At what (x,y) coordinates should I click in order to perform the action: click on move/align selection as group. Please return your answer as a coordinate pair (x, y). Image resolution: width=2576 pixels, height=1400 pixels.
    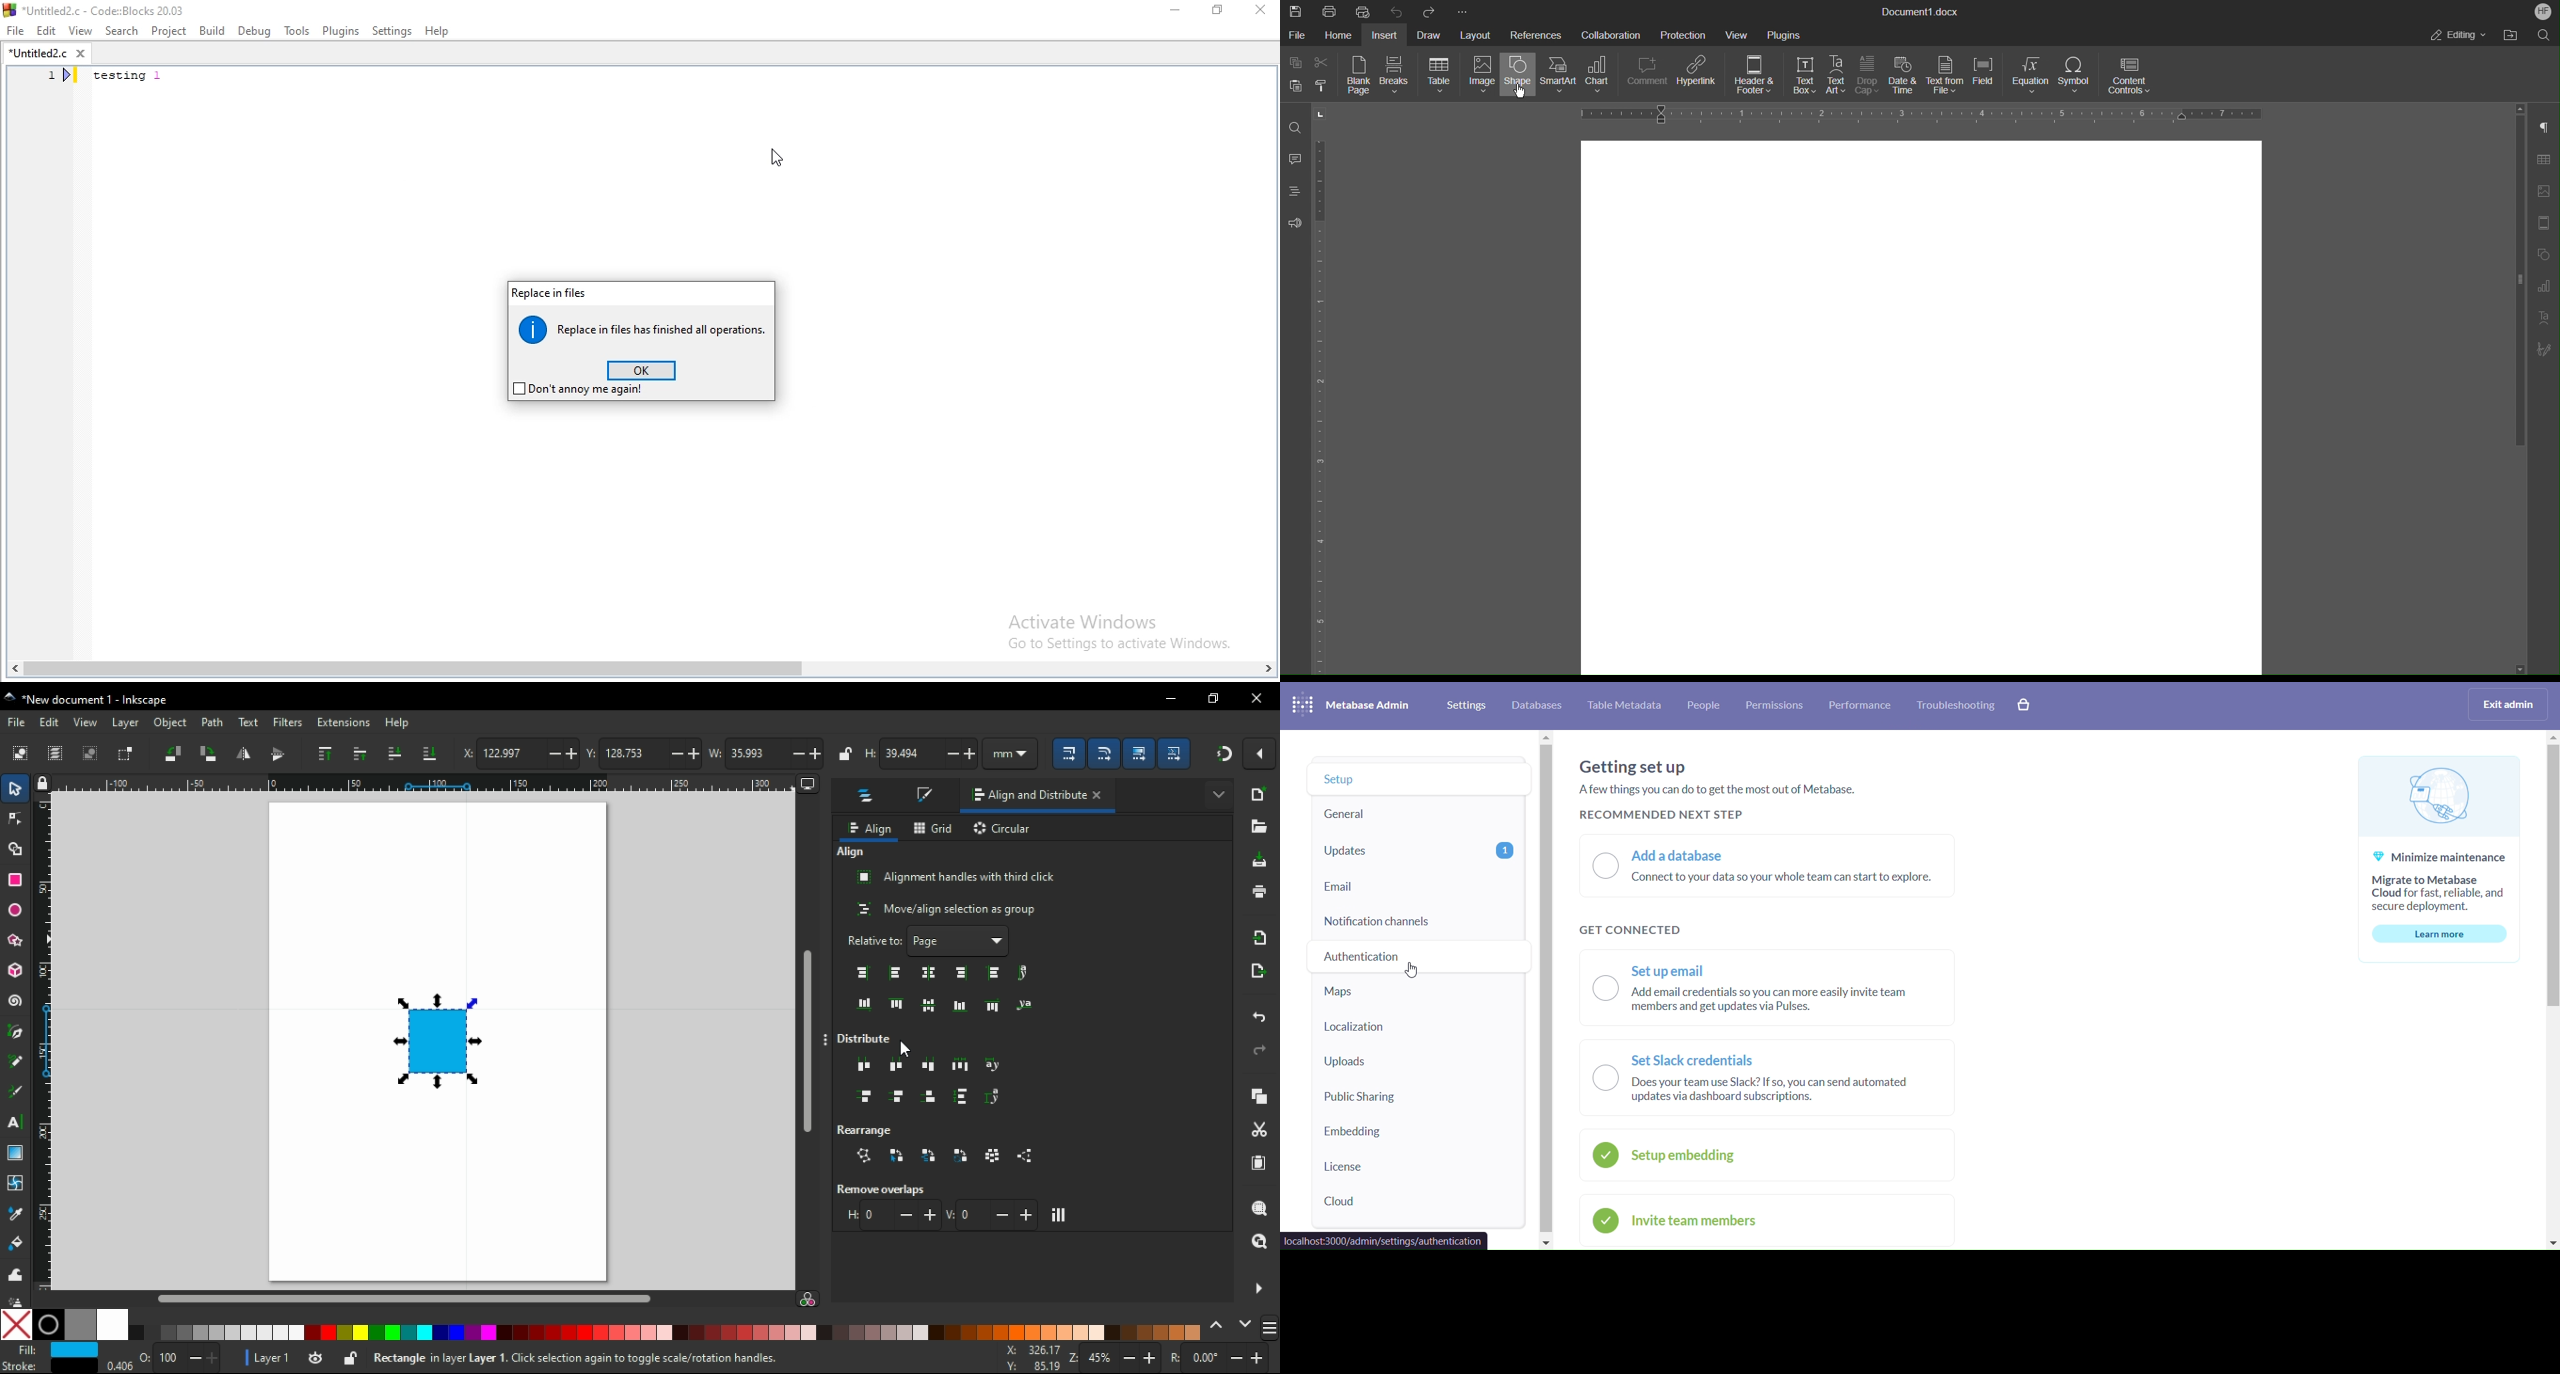
    Looking at the image, I should click on (948, 909).